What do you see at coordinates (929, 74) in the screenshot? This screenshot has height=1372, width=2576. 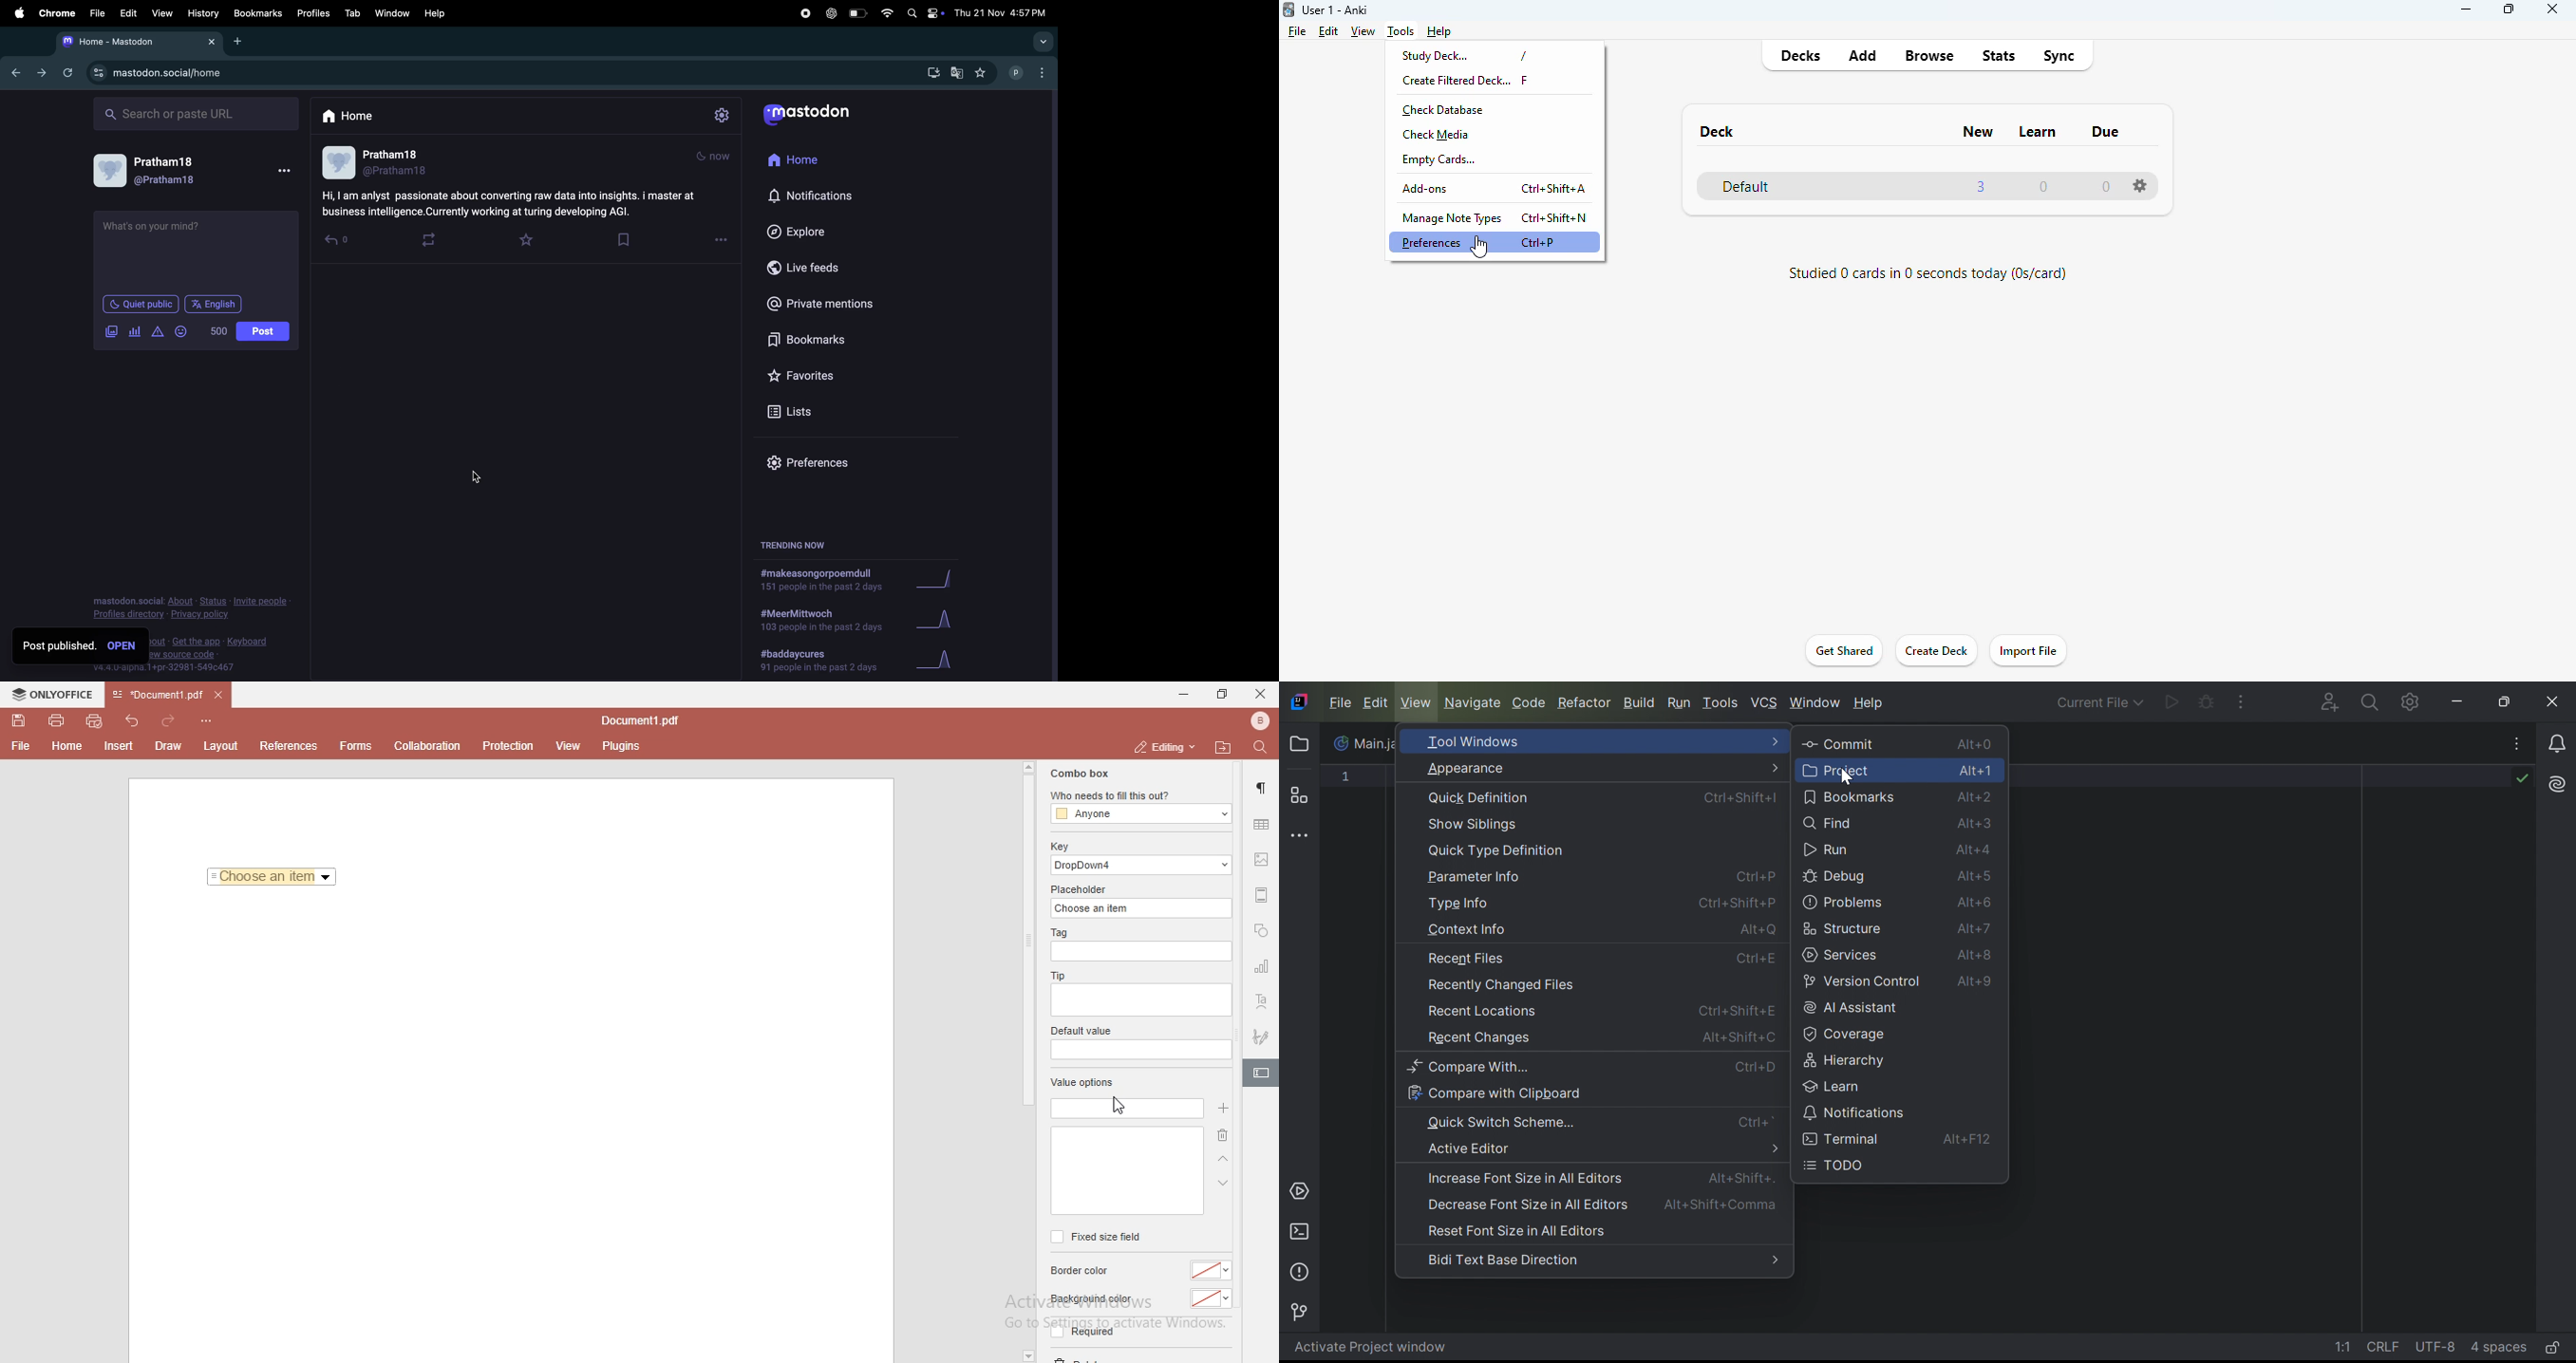 I see `down load` at bounding box center [929, 74].